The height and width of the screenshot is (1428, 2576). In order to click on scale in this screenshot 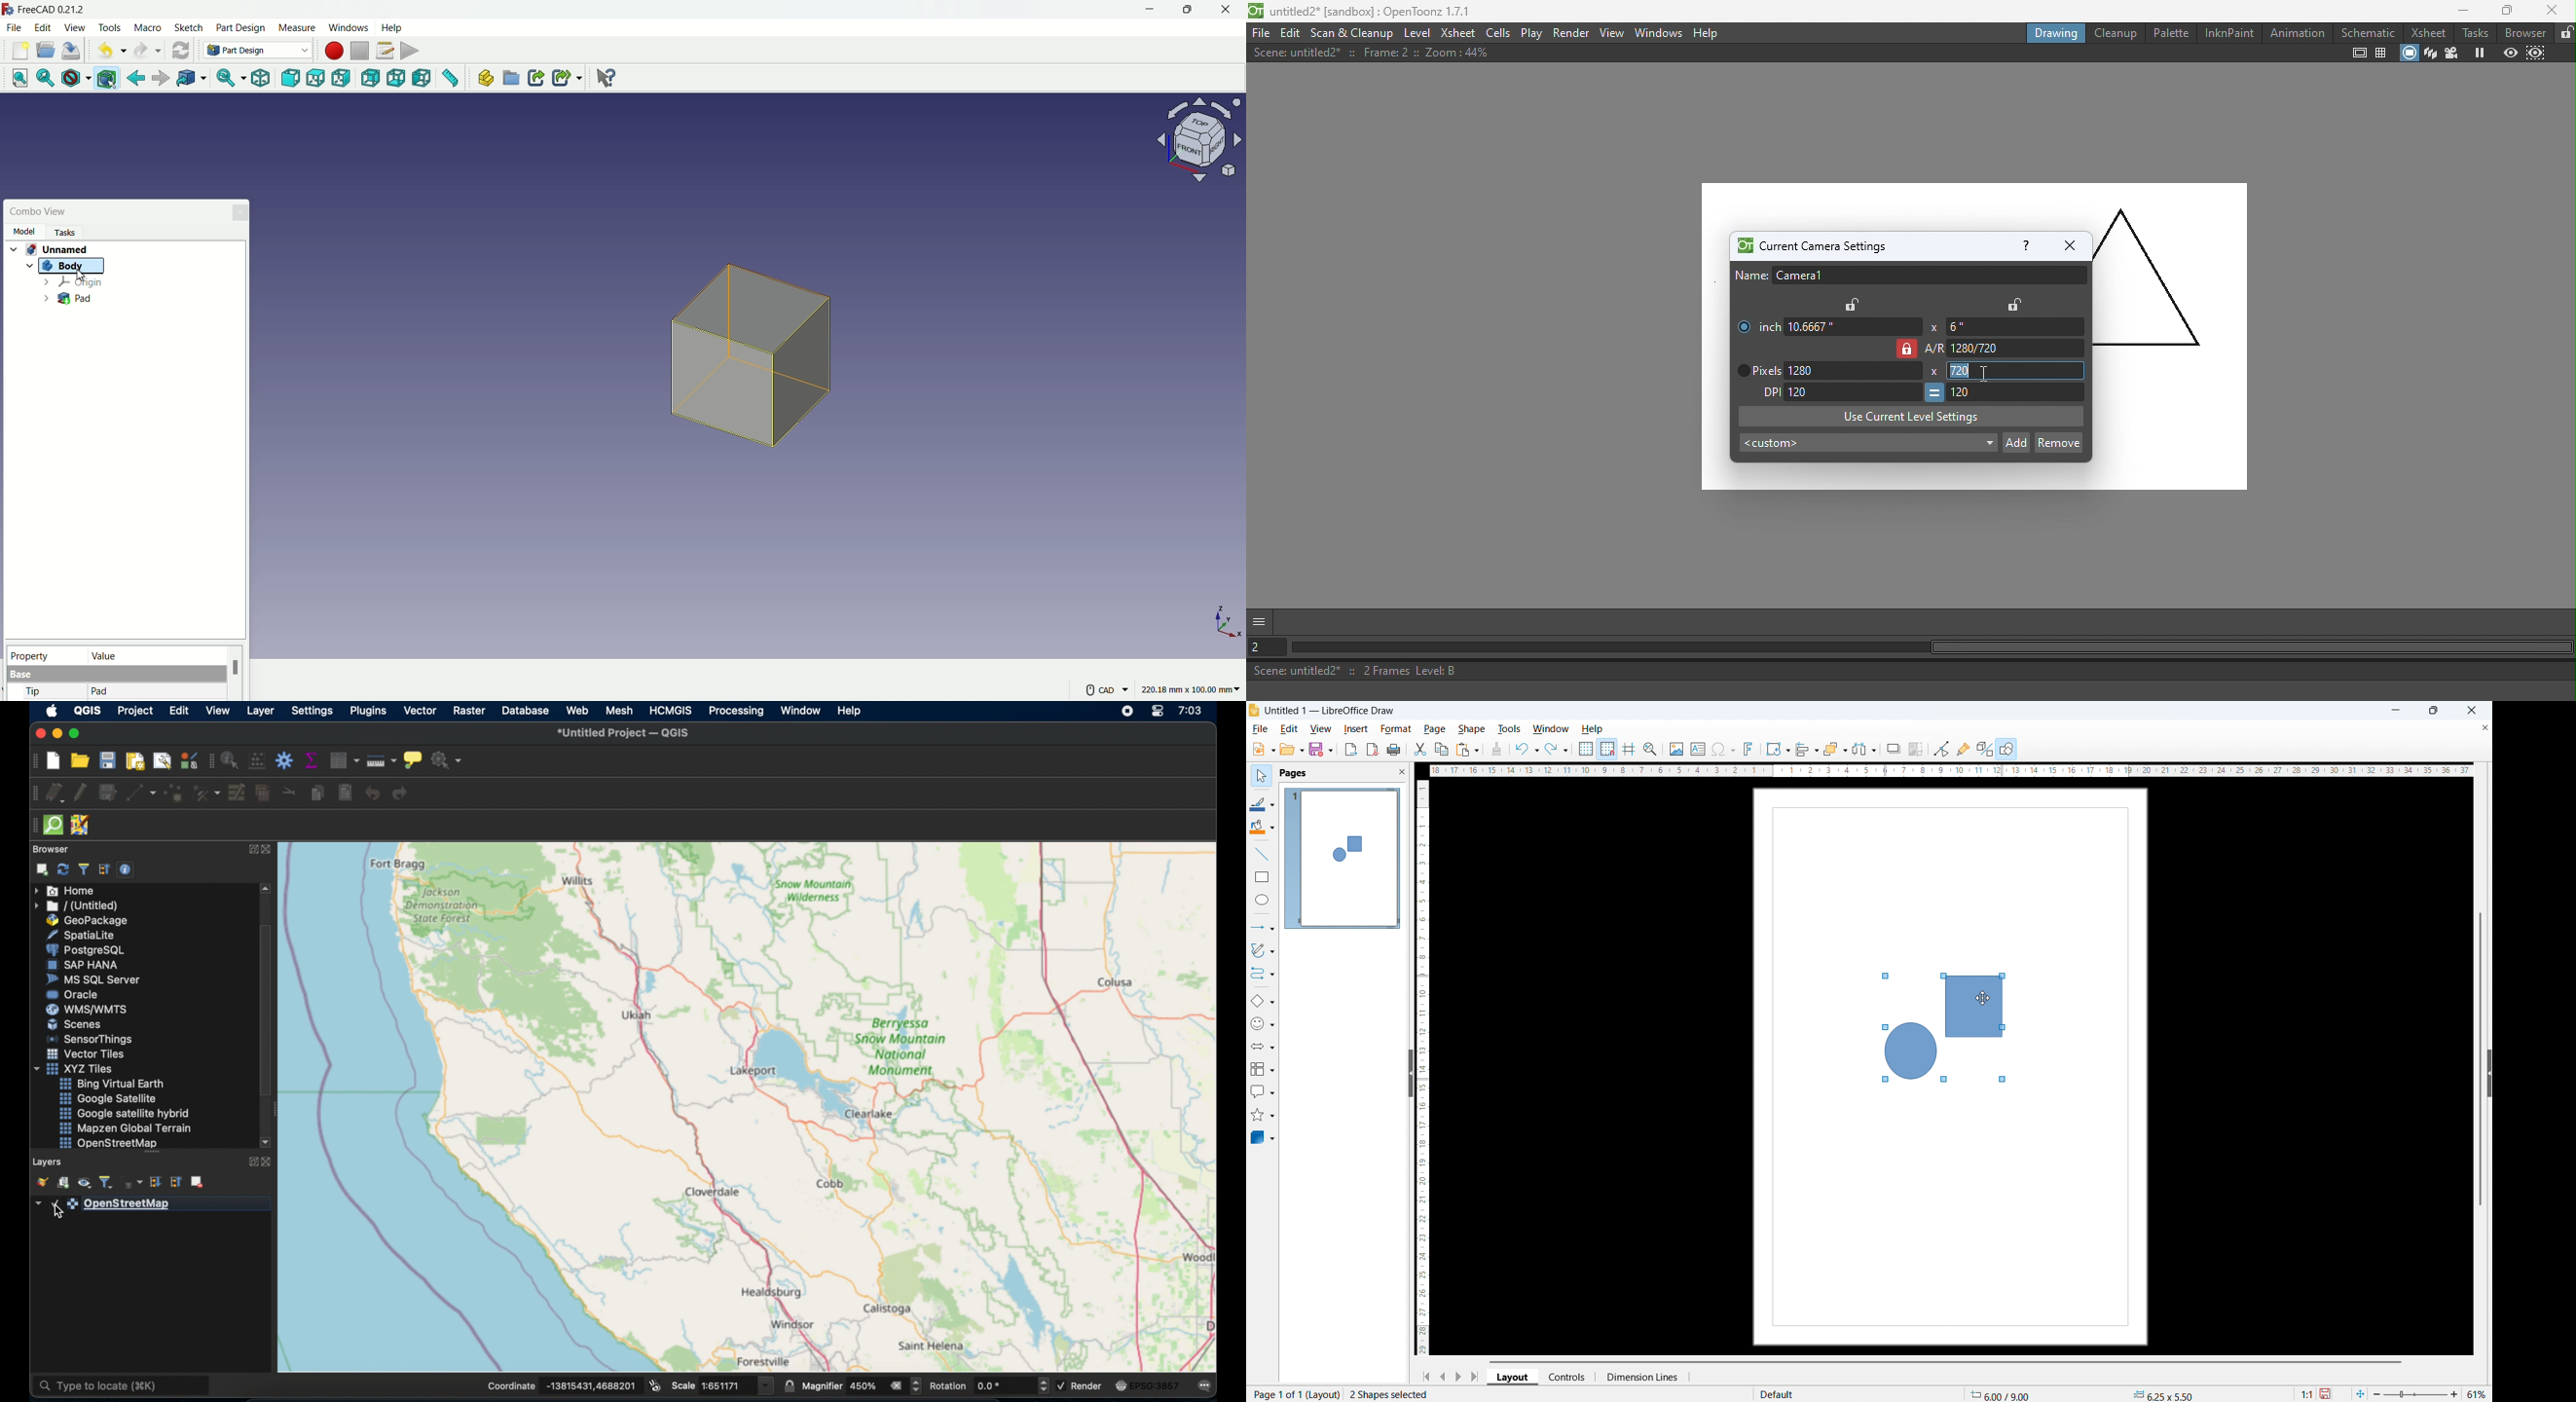, I will do `click(720, 1386)`.